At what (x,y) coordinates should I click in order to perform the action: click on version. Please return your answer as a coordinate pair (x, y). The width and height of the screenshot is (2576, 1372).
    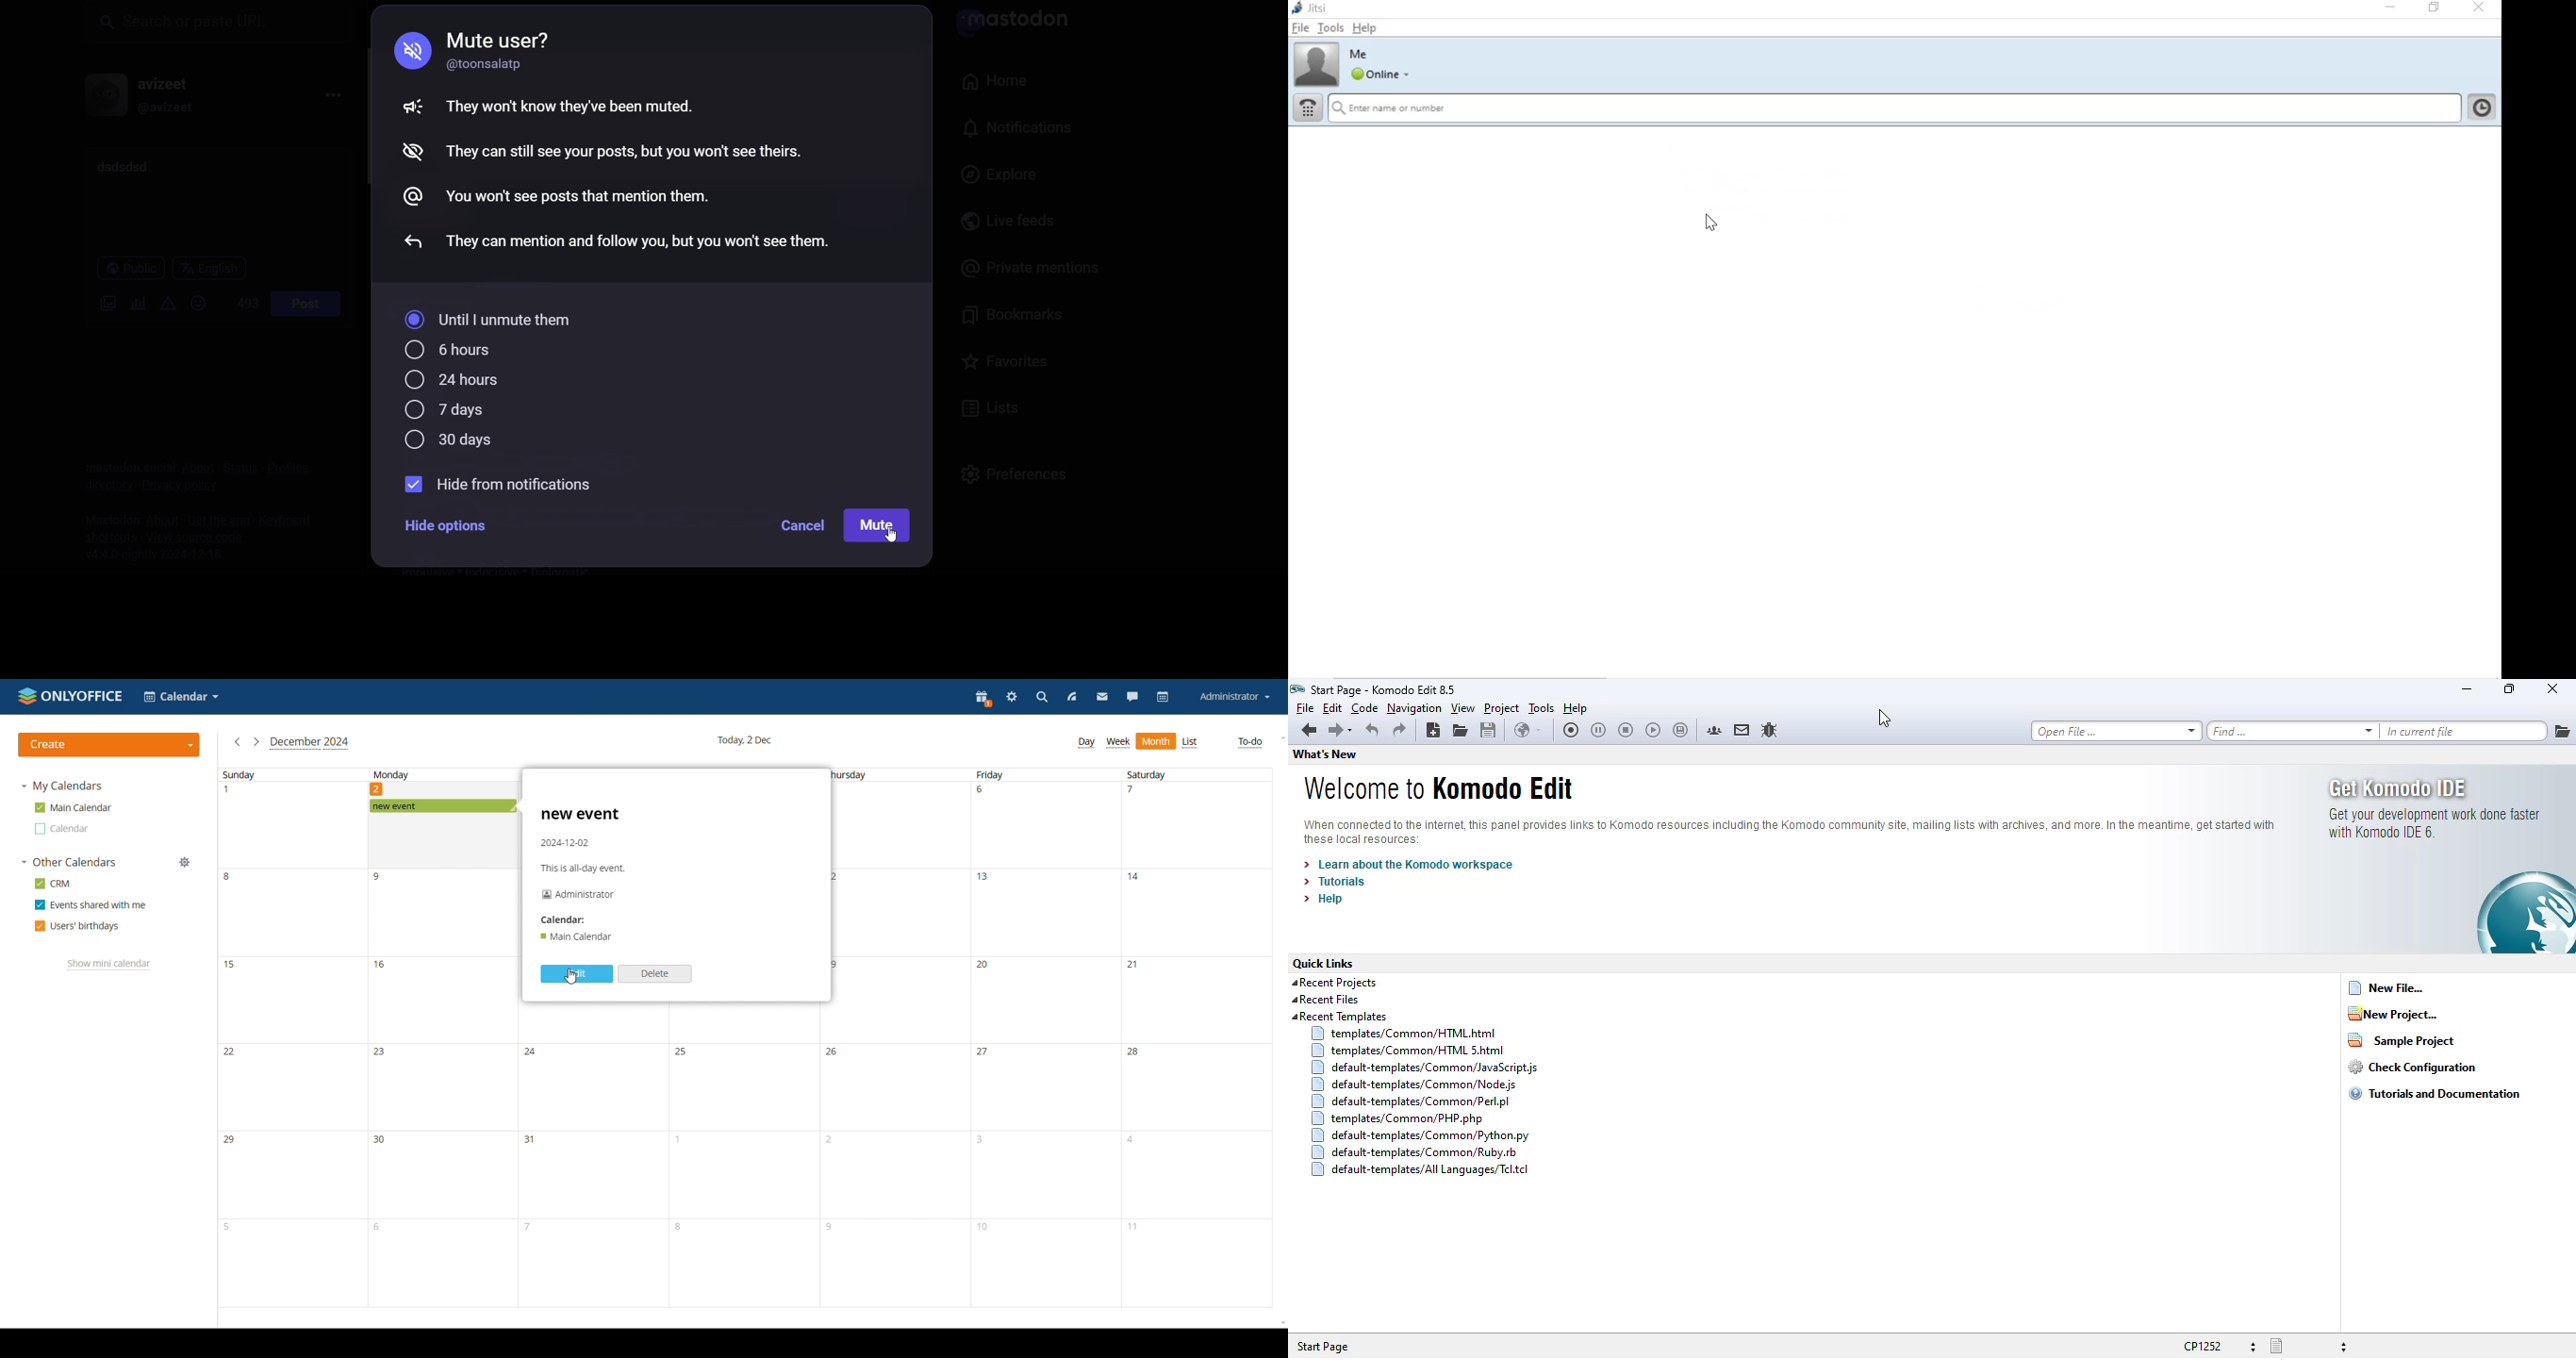
    Looking at the image, I should click on (157, 556).